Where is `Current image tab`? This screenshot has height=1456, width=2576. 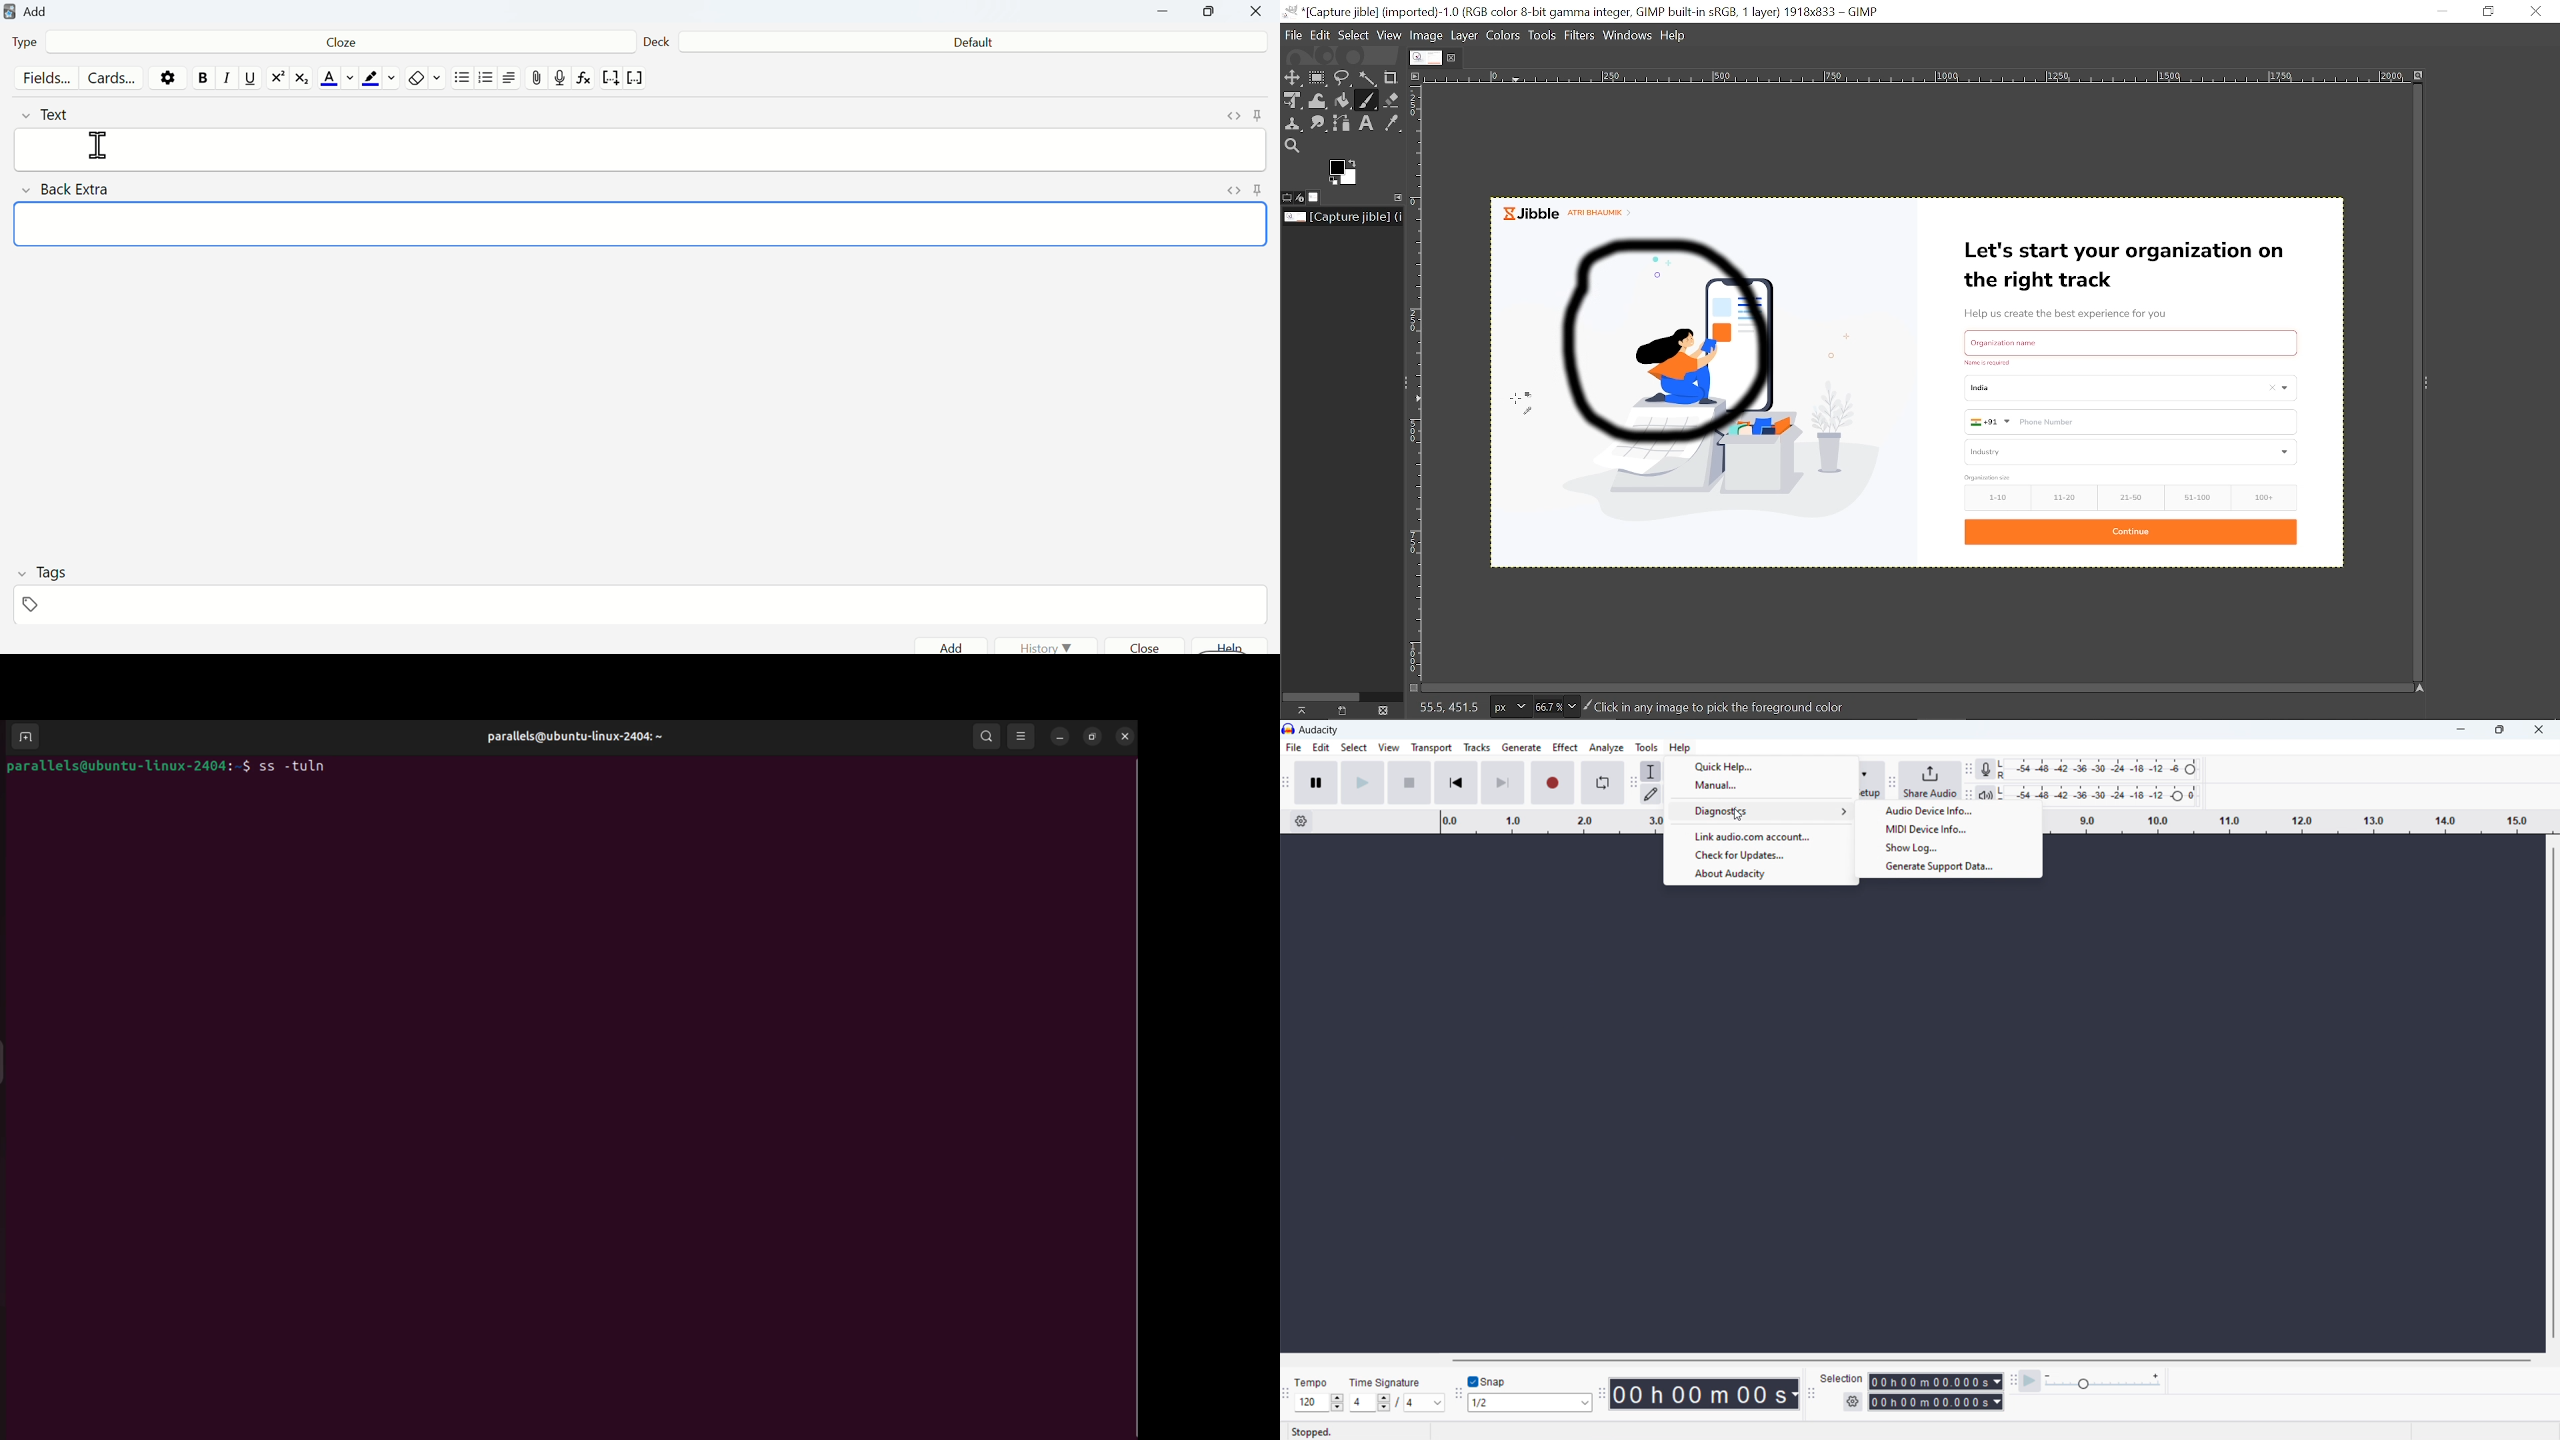
Current image tab is located at coordinates (1426, 58).